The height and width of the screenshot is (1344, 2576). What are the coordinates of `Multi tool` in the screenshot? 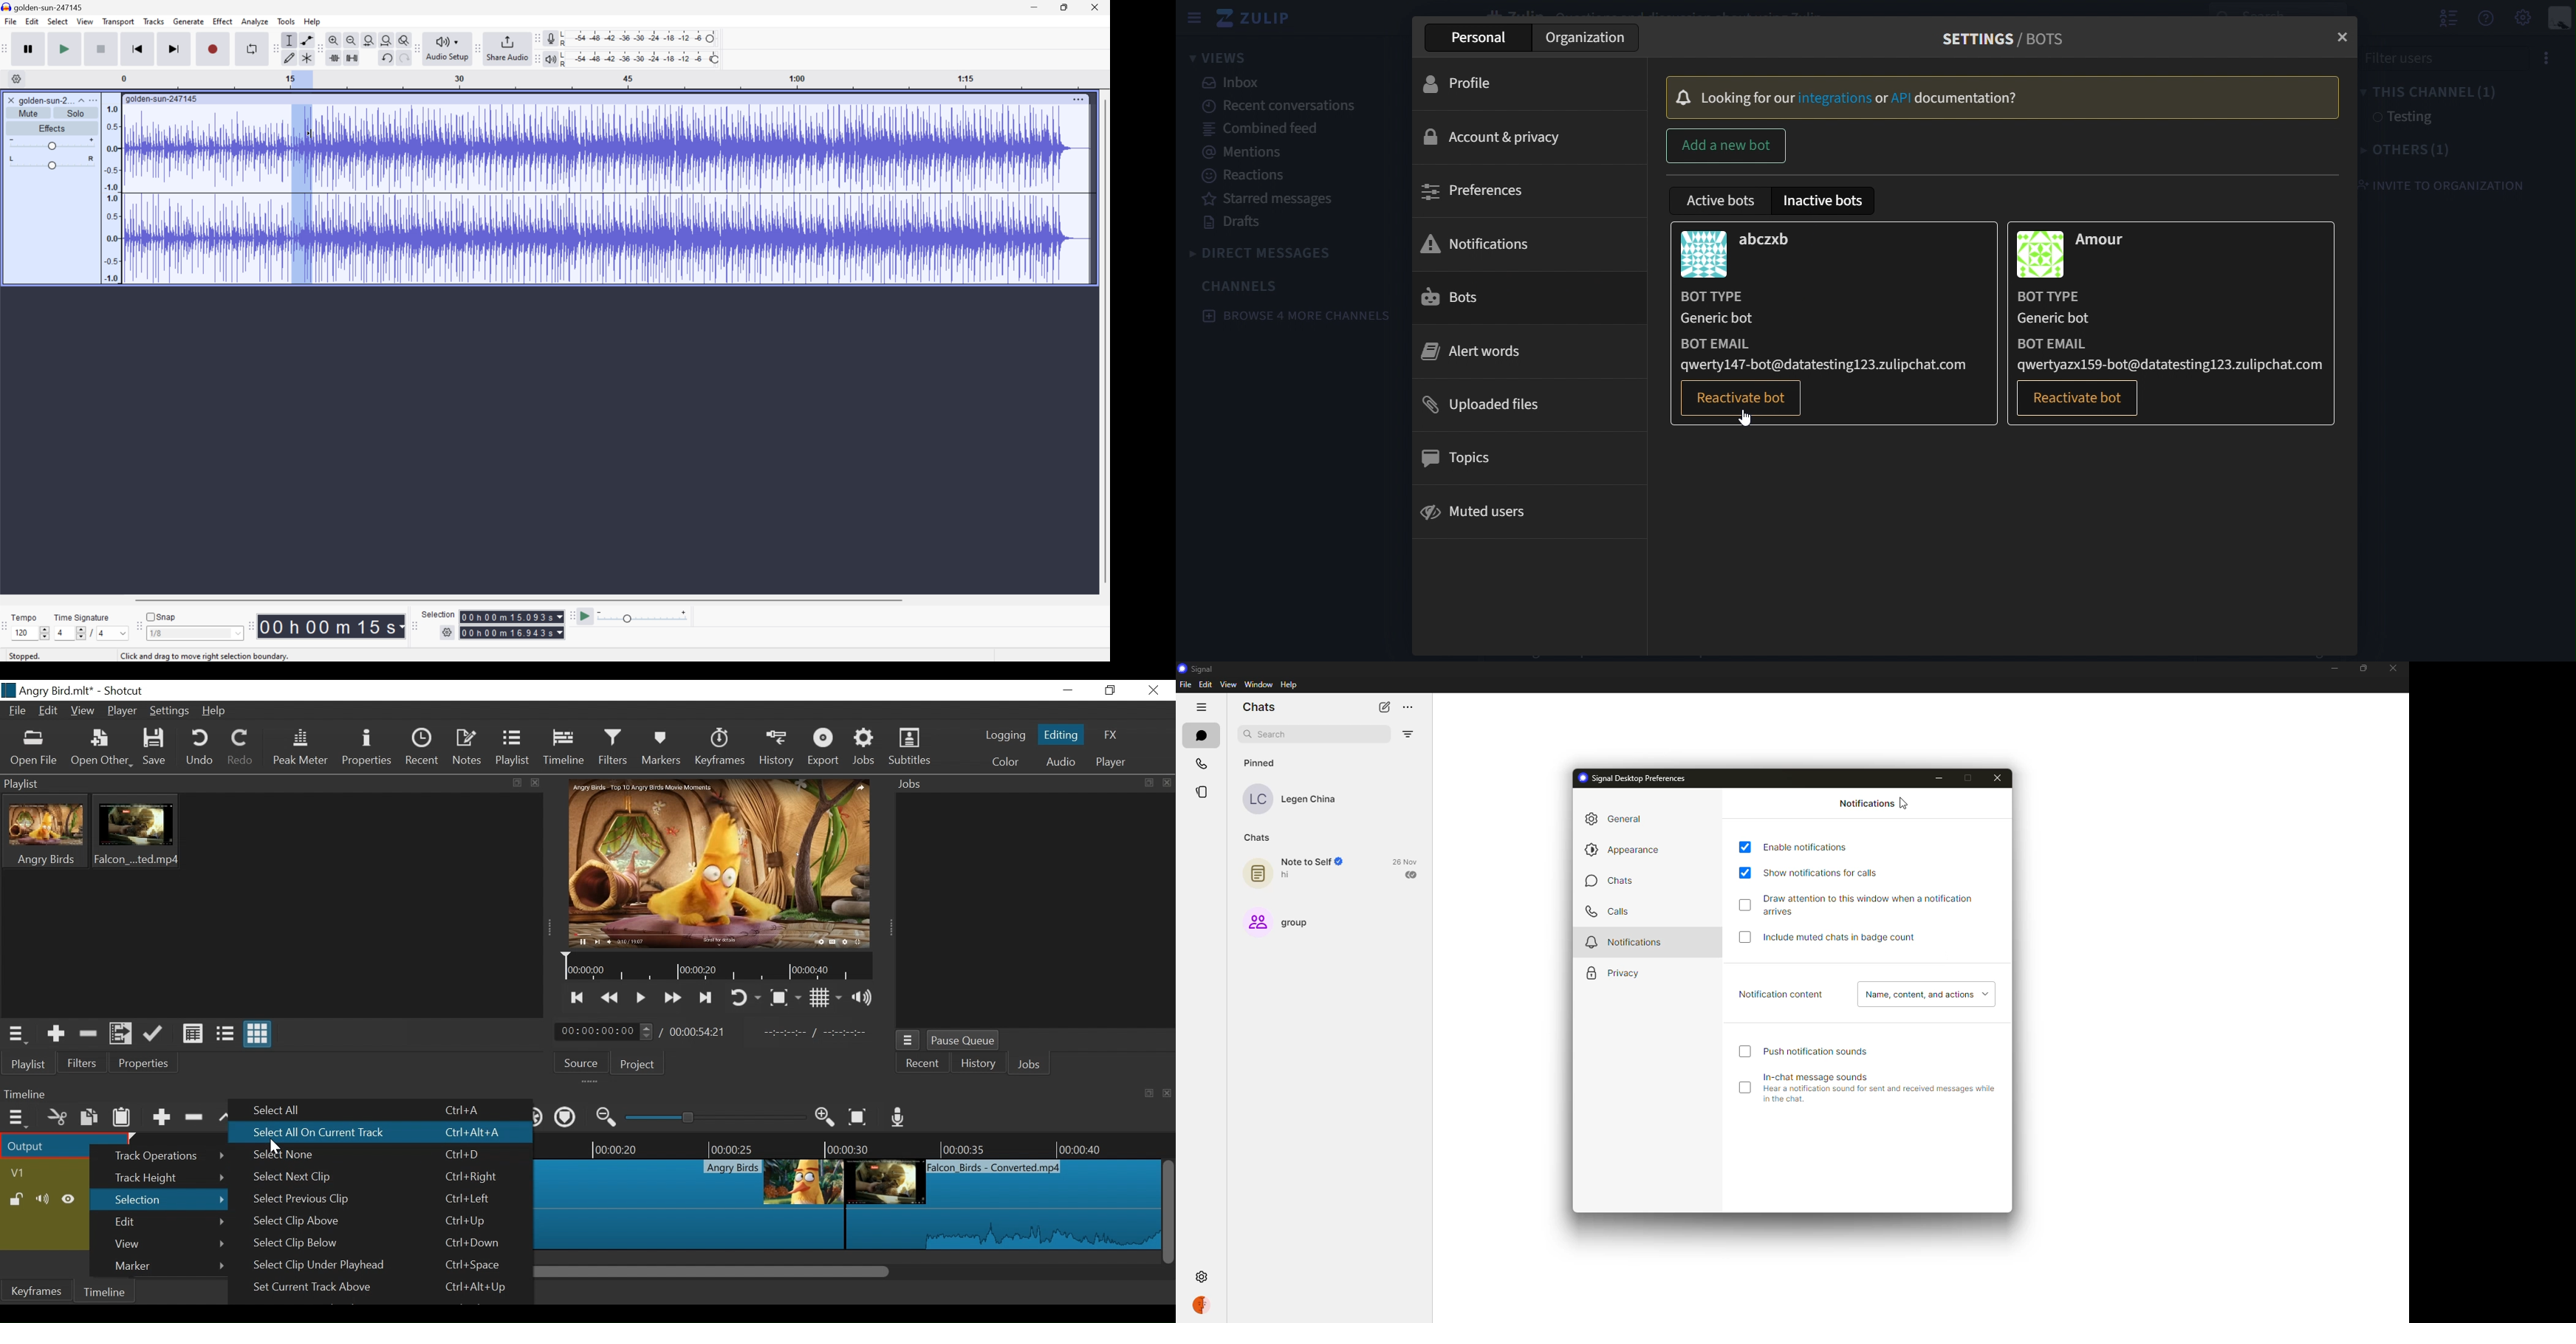 It's located at (308, 57).